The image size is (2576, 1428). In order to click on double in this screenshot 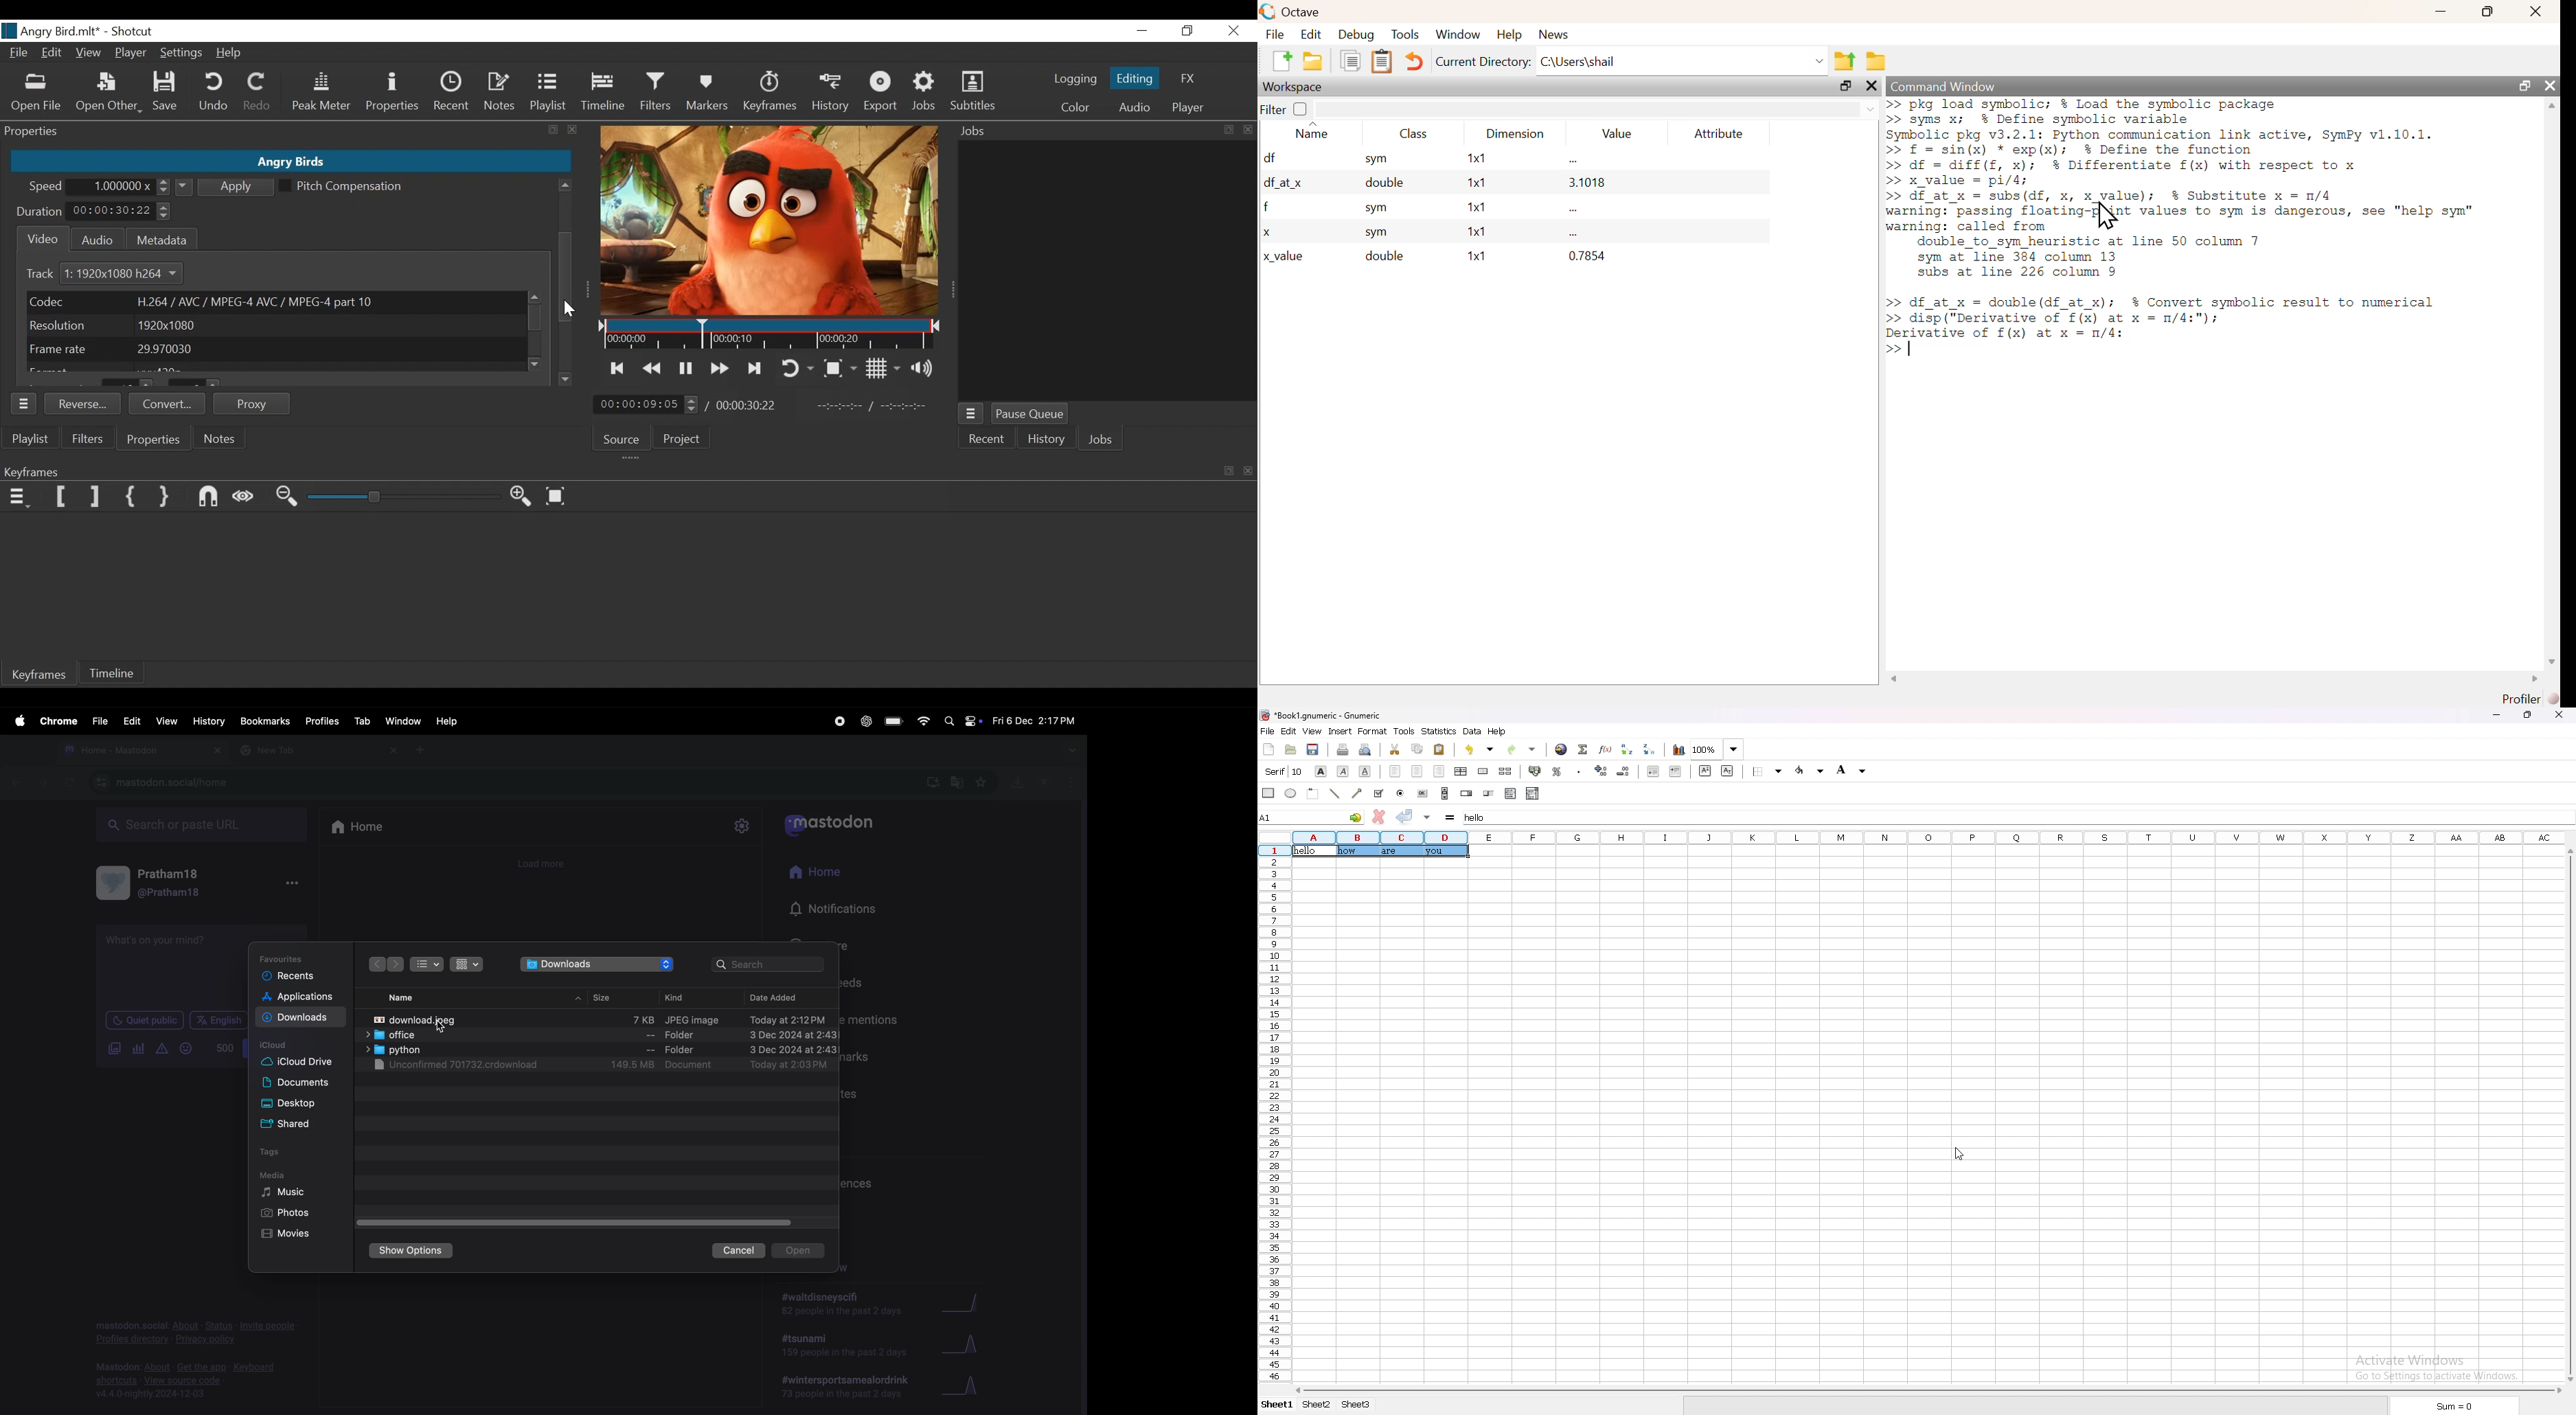, I will do `click(1382, 256)`.